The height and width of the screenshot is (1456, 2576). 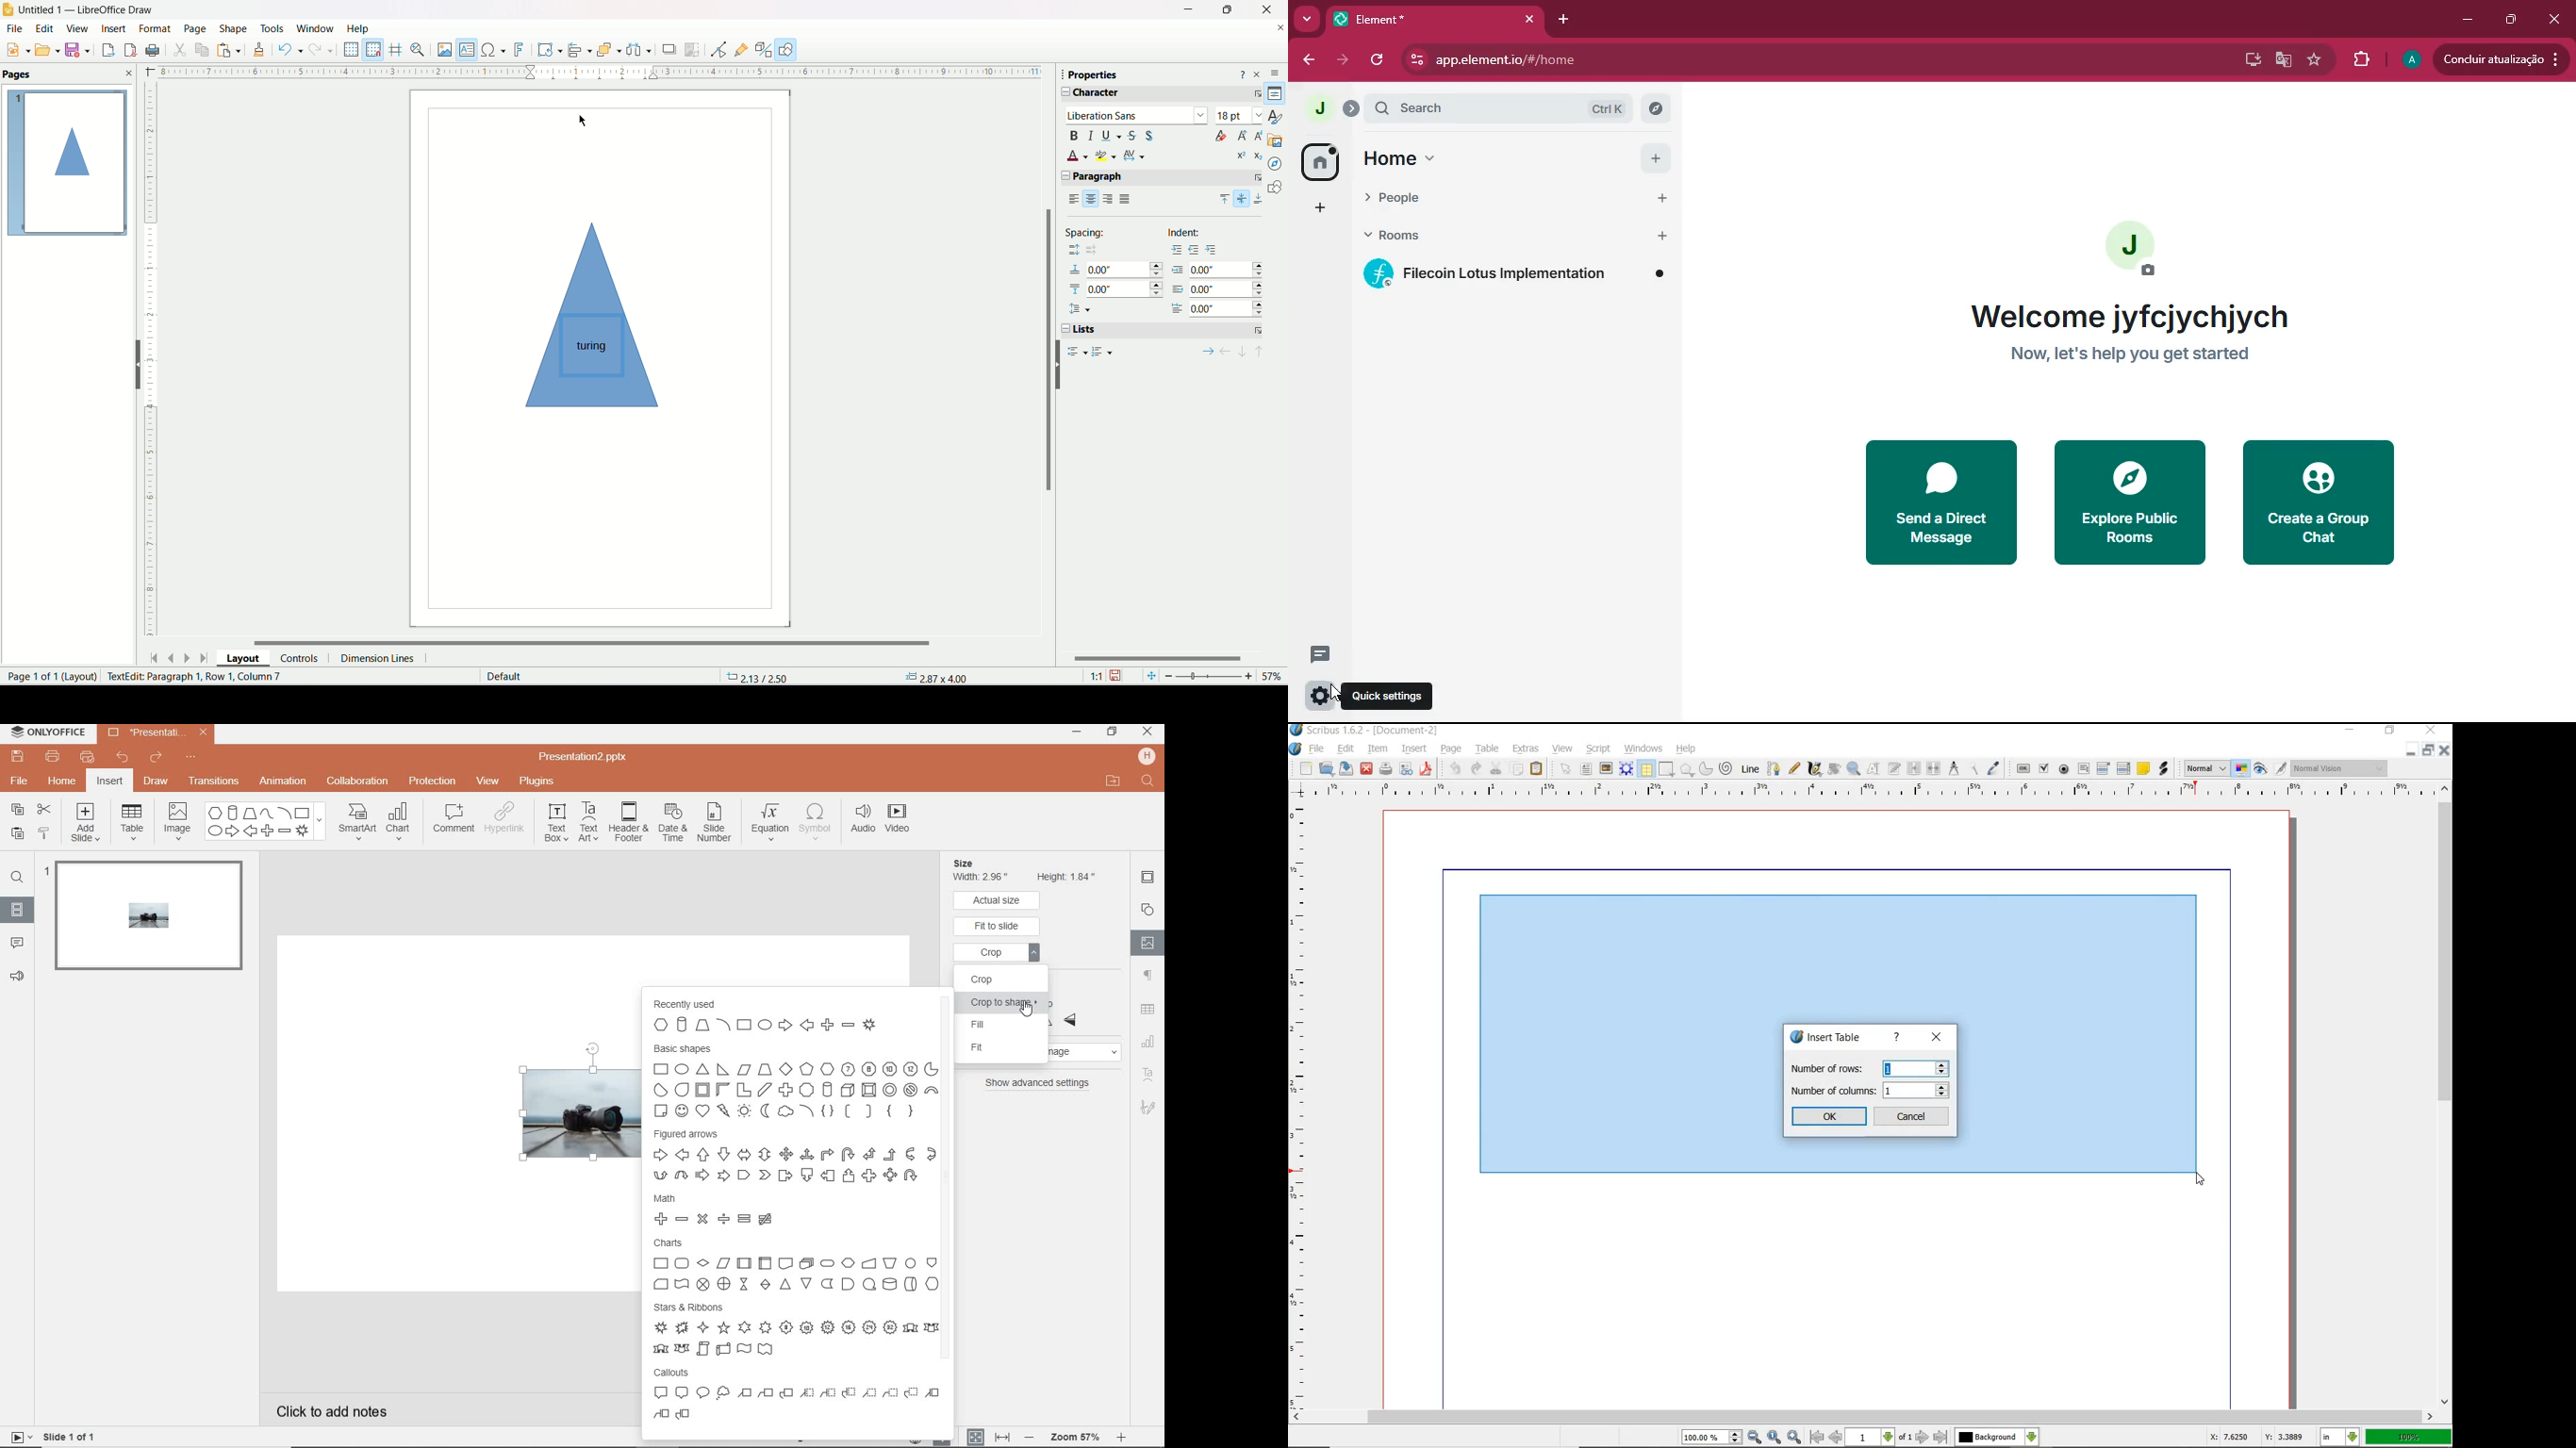 What do you see at coordinates (2204, 768) in the screenshot?
I see `select the image preview mode` at bounding box center [2204, 768].